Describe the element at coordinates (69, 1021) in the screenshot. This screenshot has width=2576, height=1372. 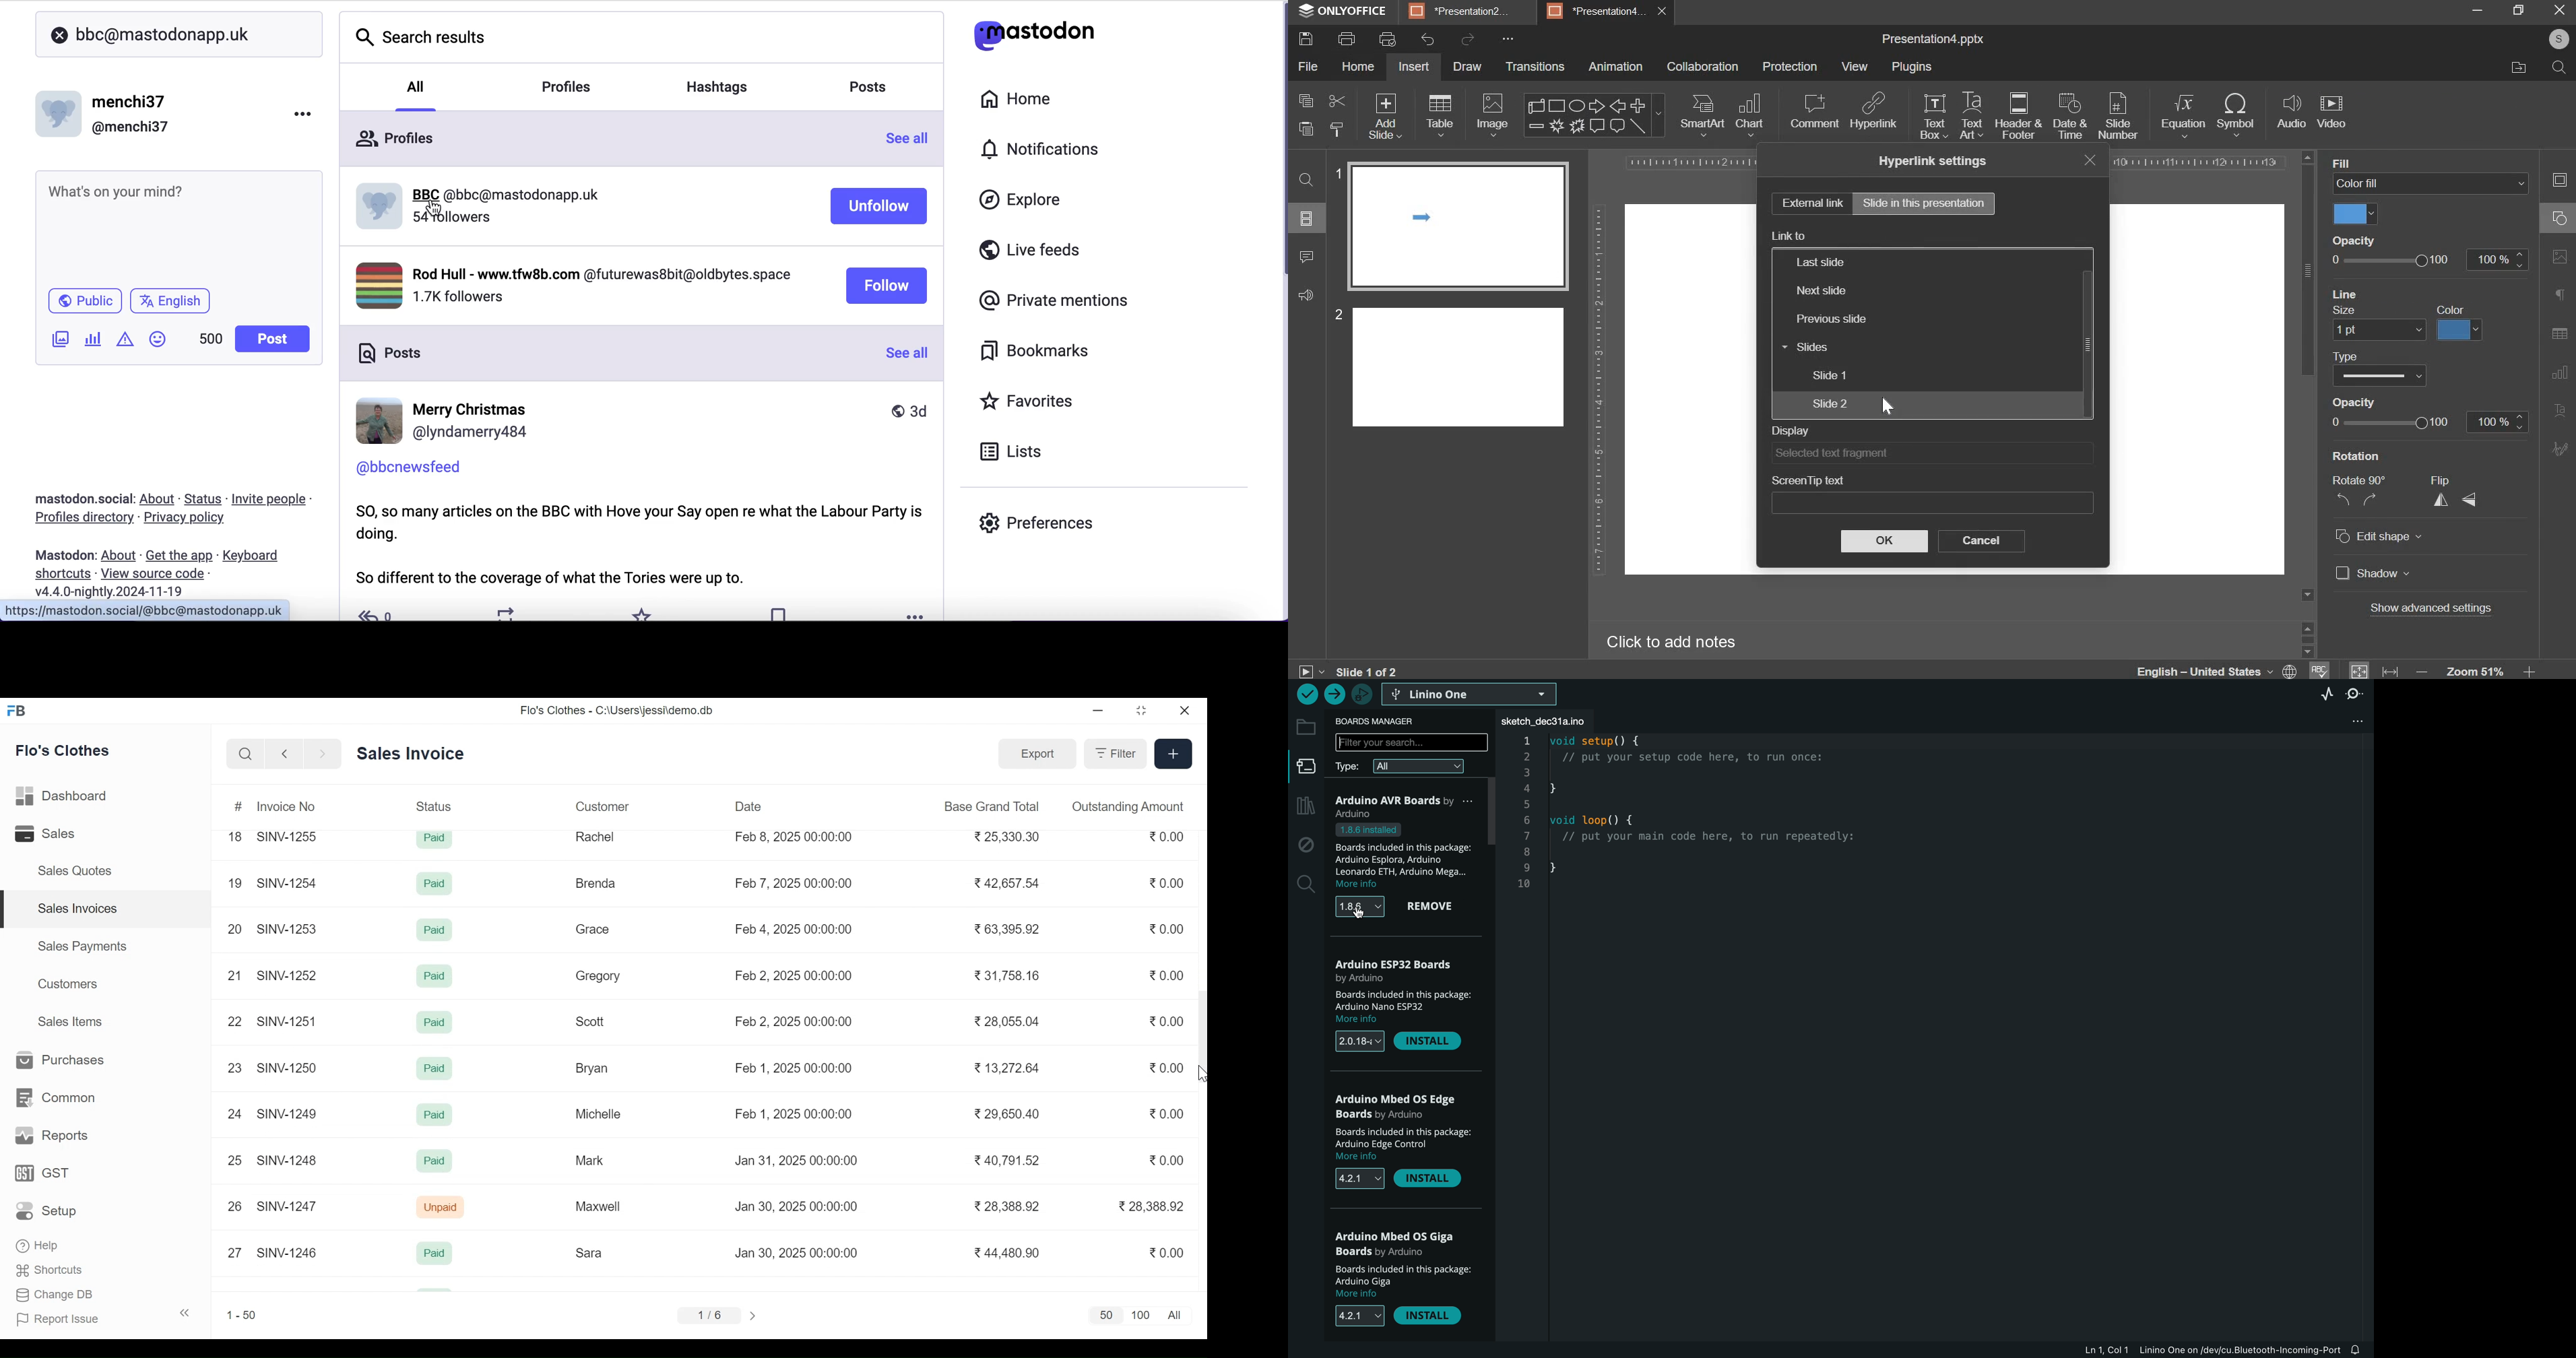
I see `Sales Items` at that location.